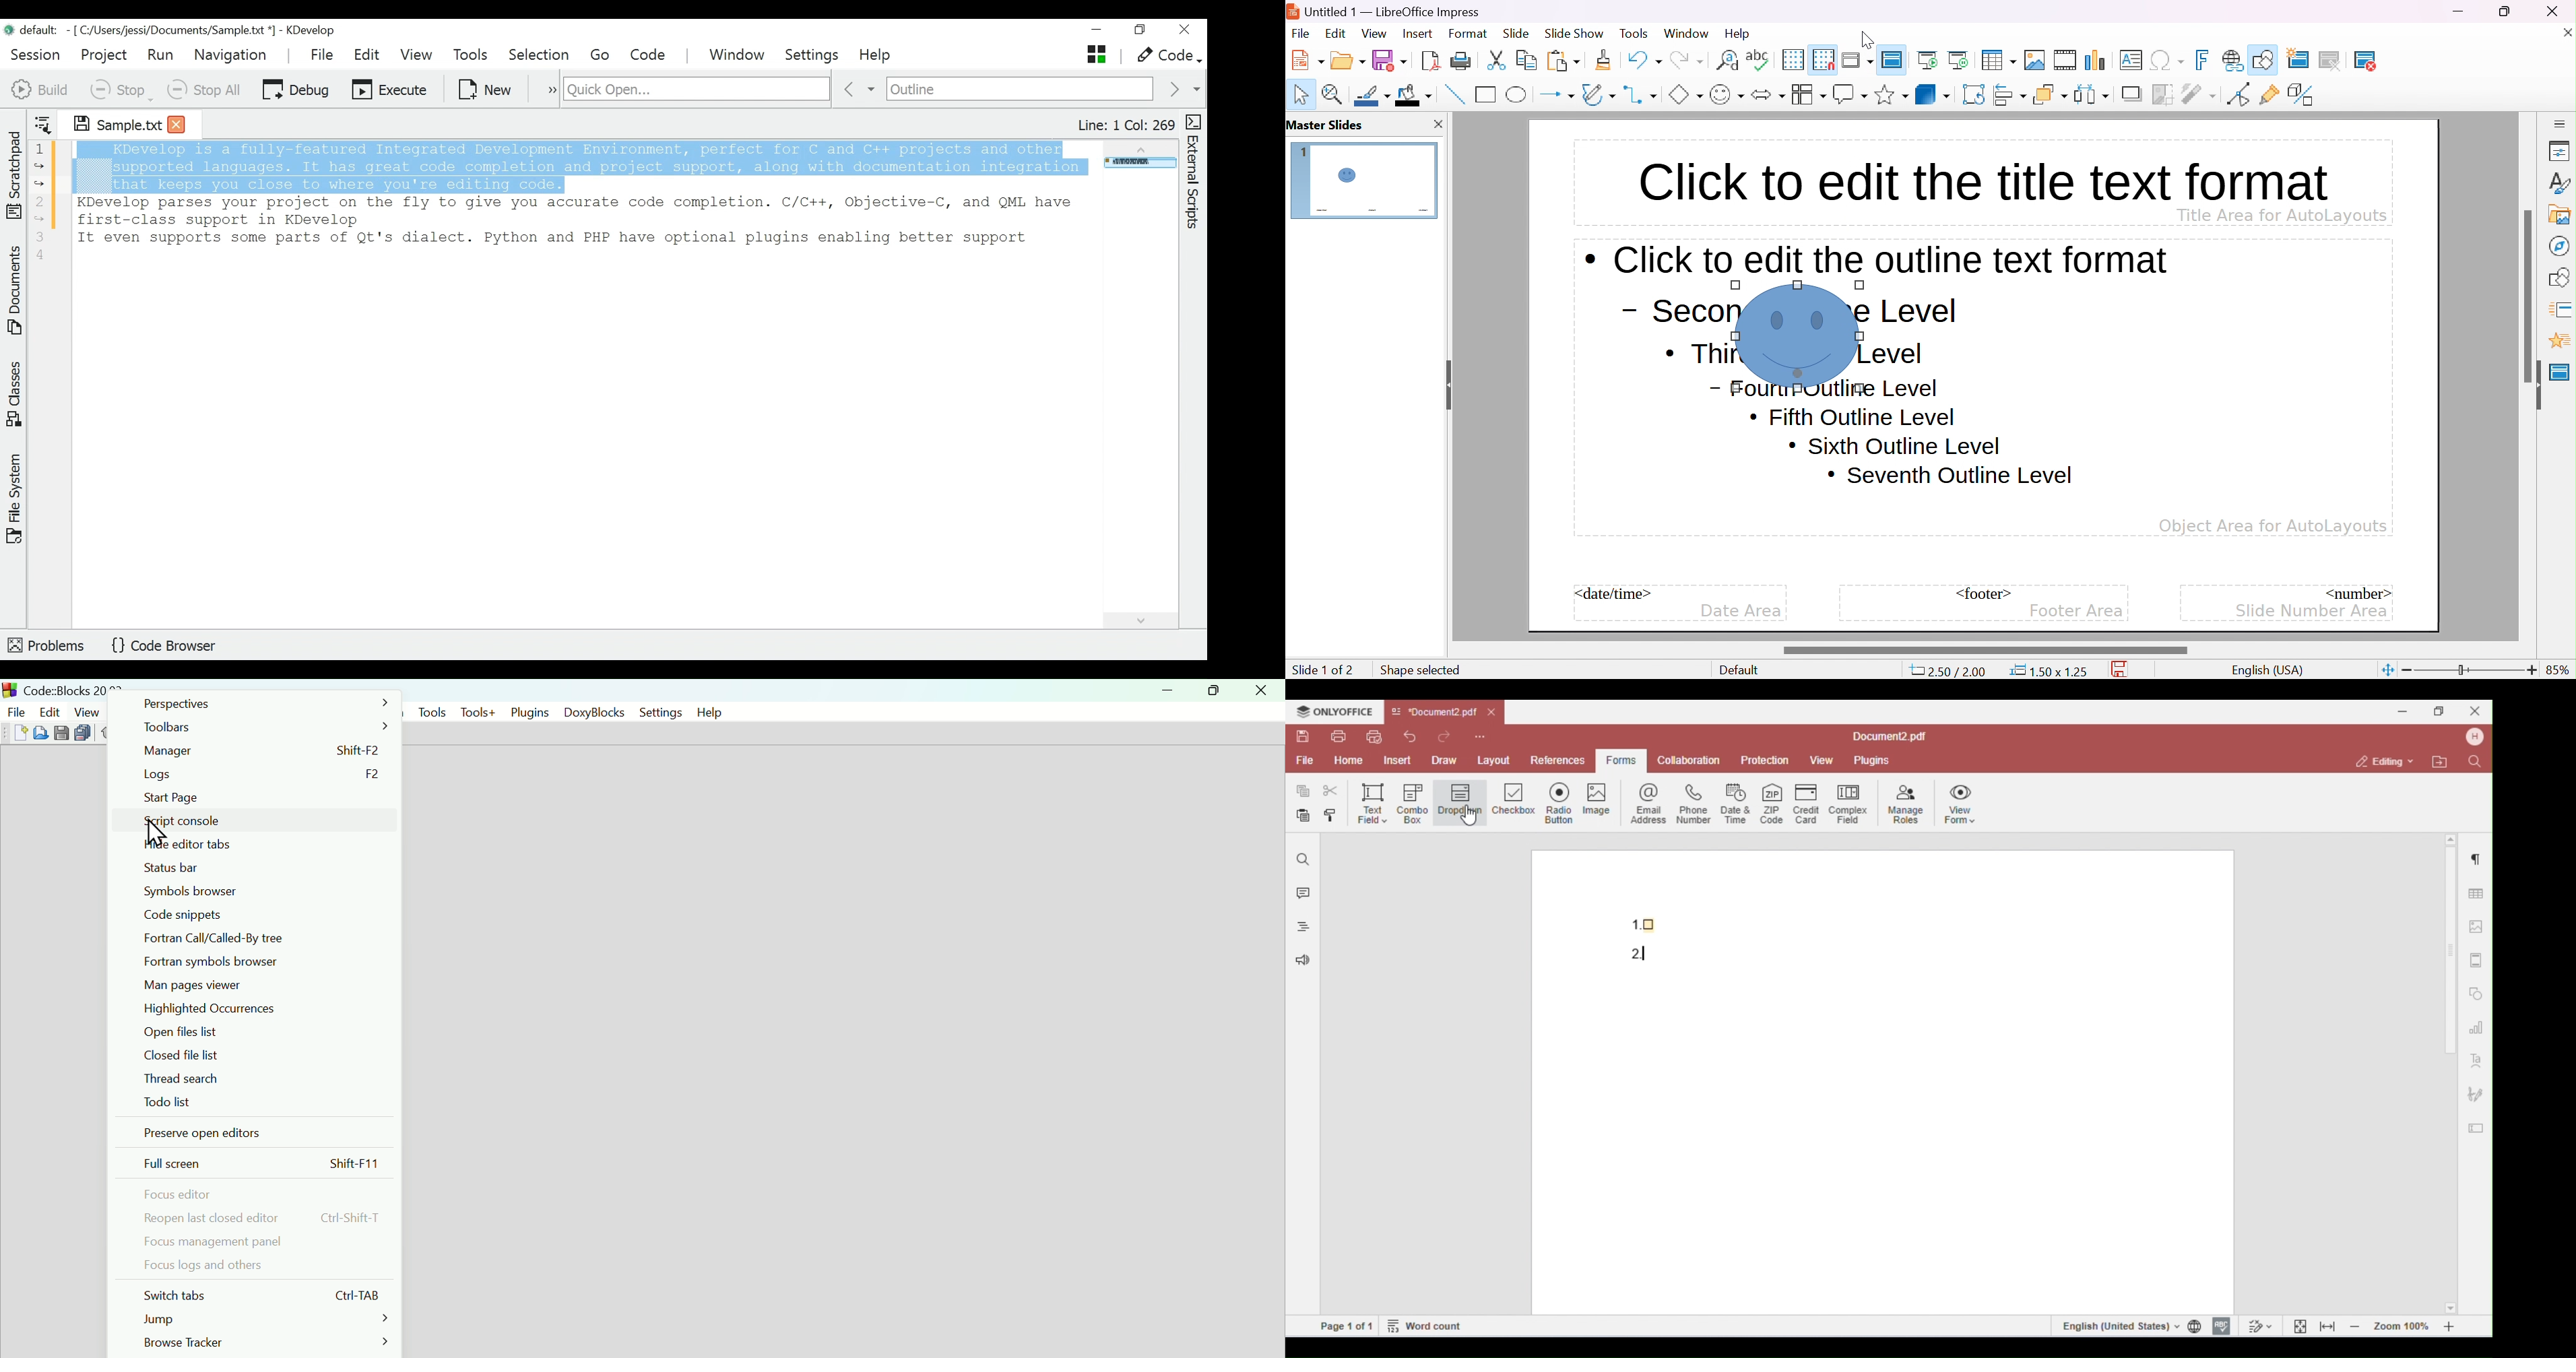 The image size is (2576, 1372). What do you see at coordinates (1471, 815) in the screenshot?
I see `cursor movement` at bounding box center [1471, 815].